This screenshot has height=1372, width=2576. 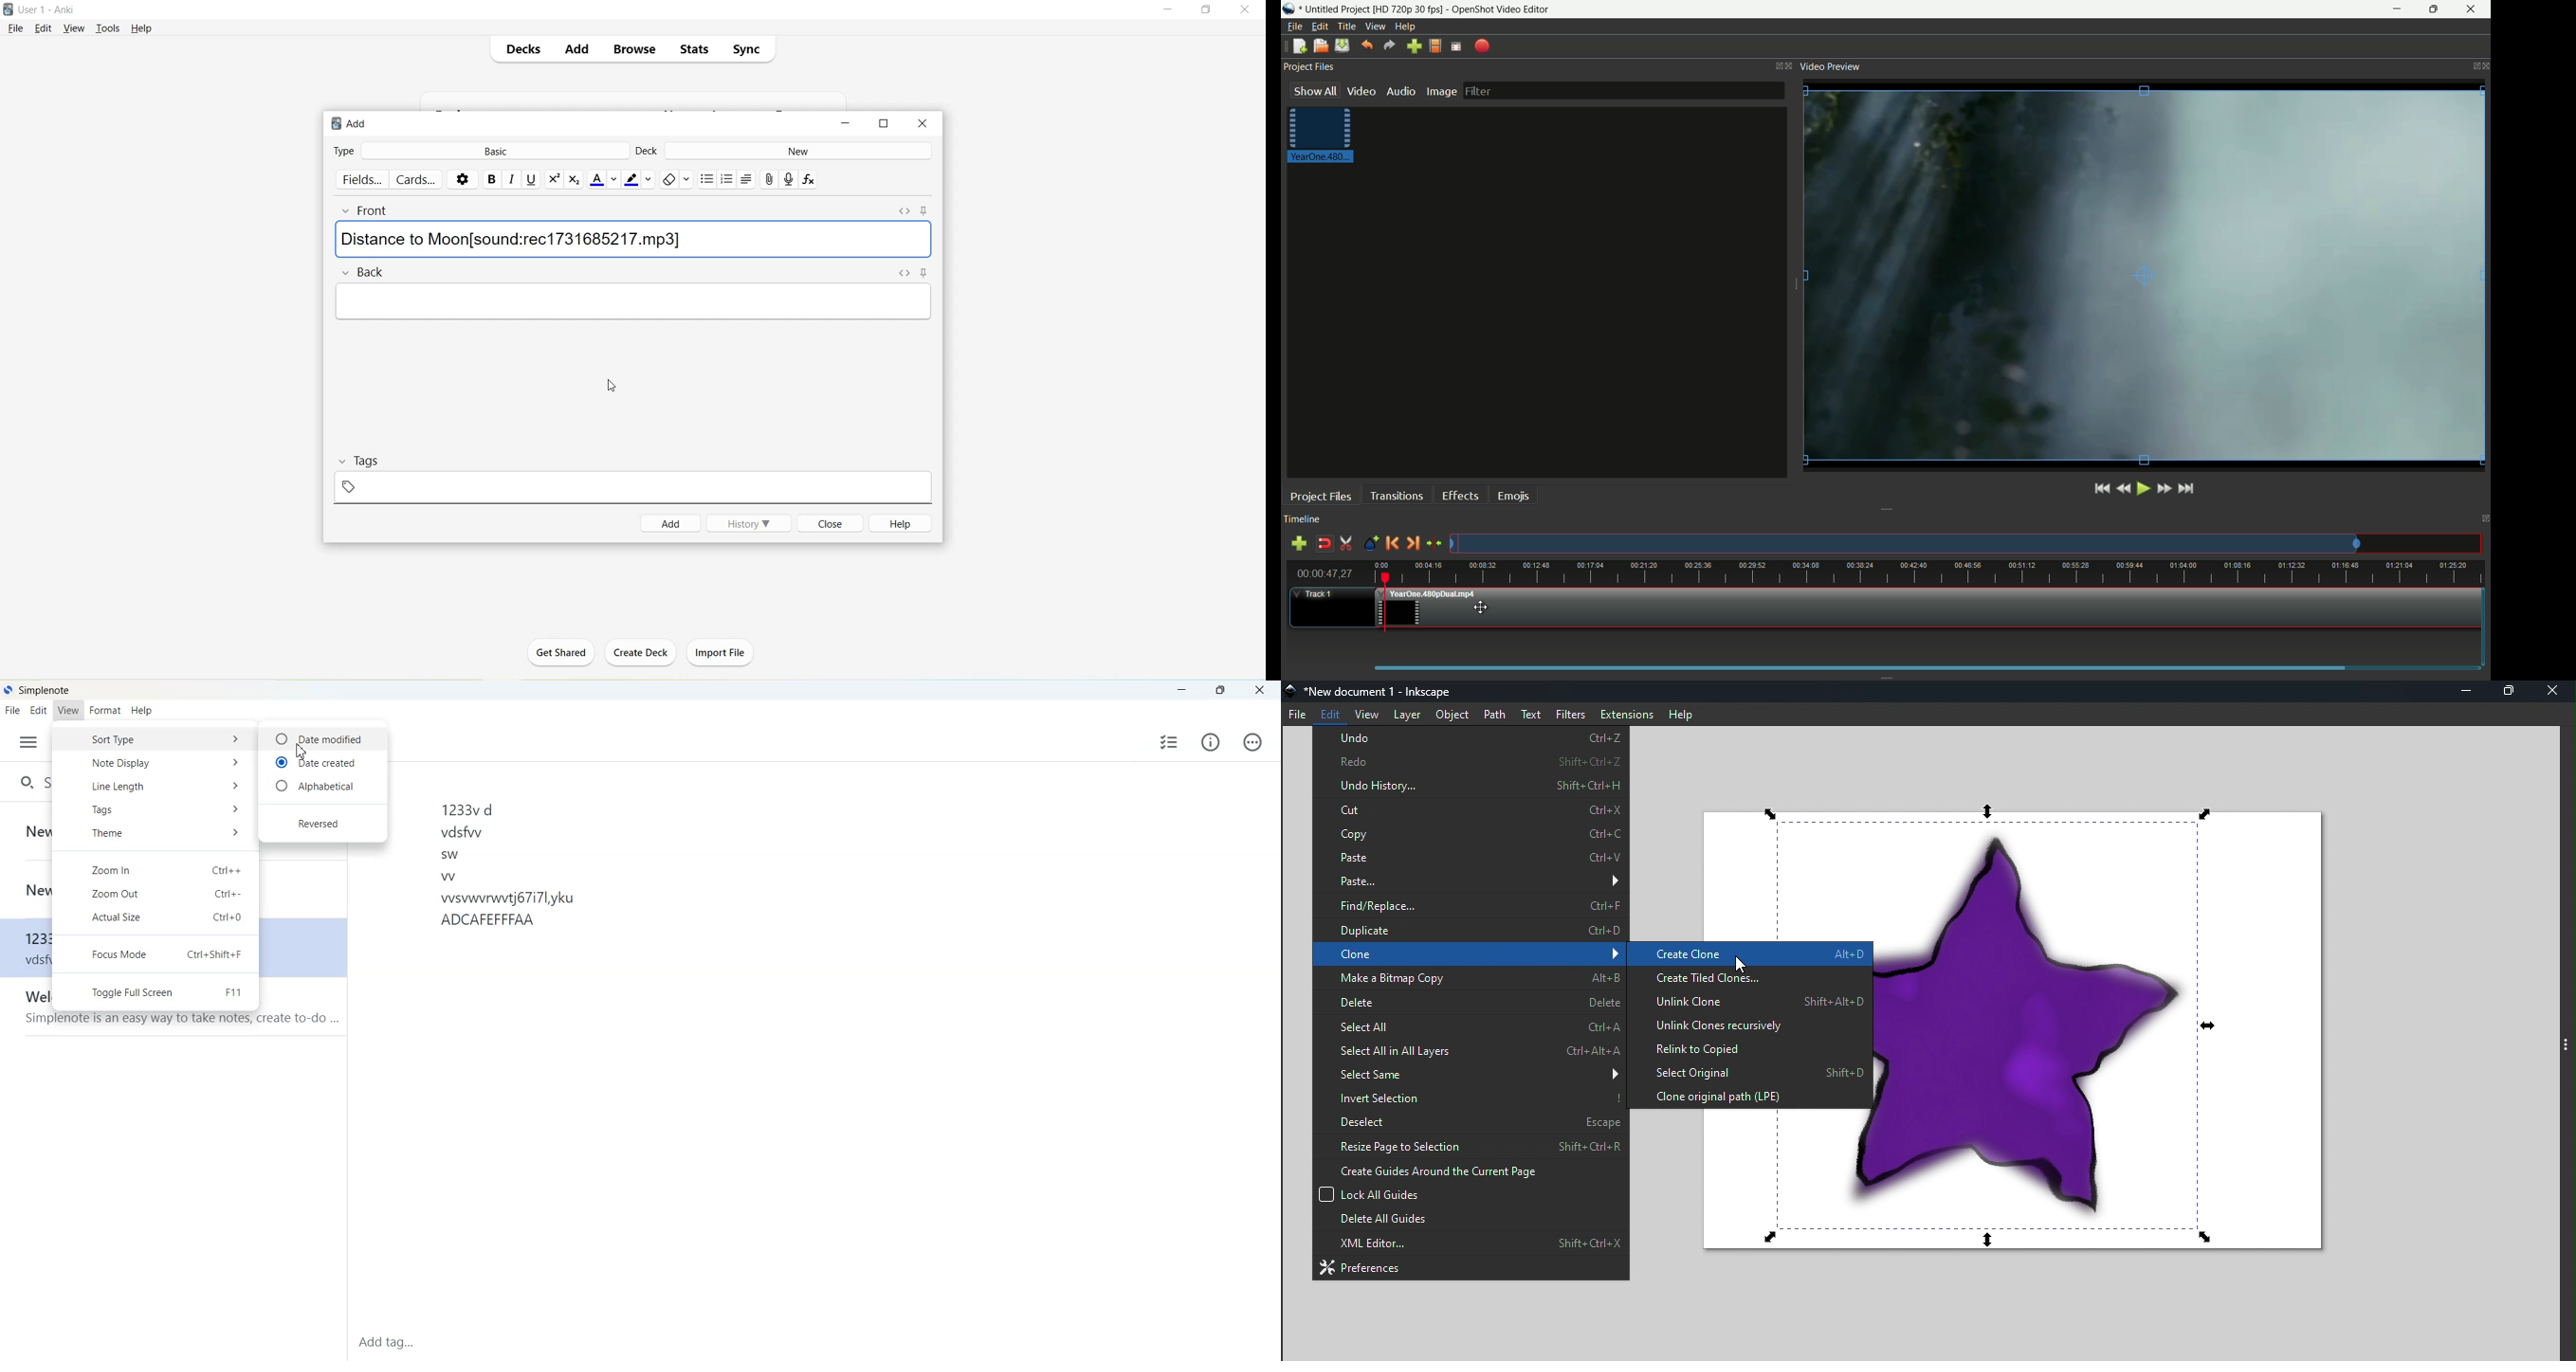 I want to click on Actions, so click(x=1251, y=742).